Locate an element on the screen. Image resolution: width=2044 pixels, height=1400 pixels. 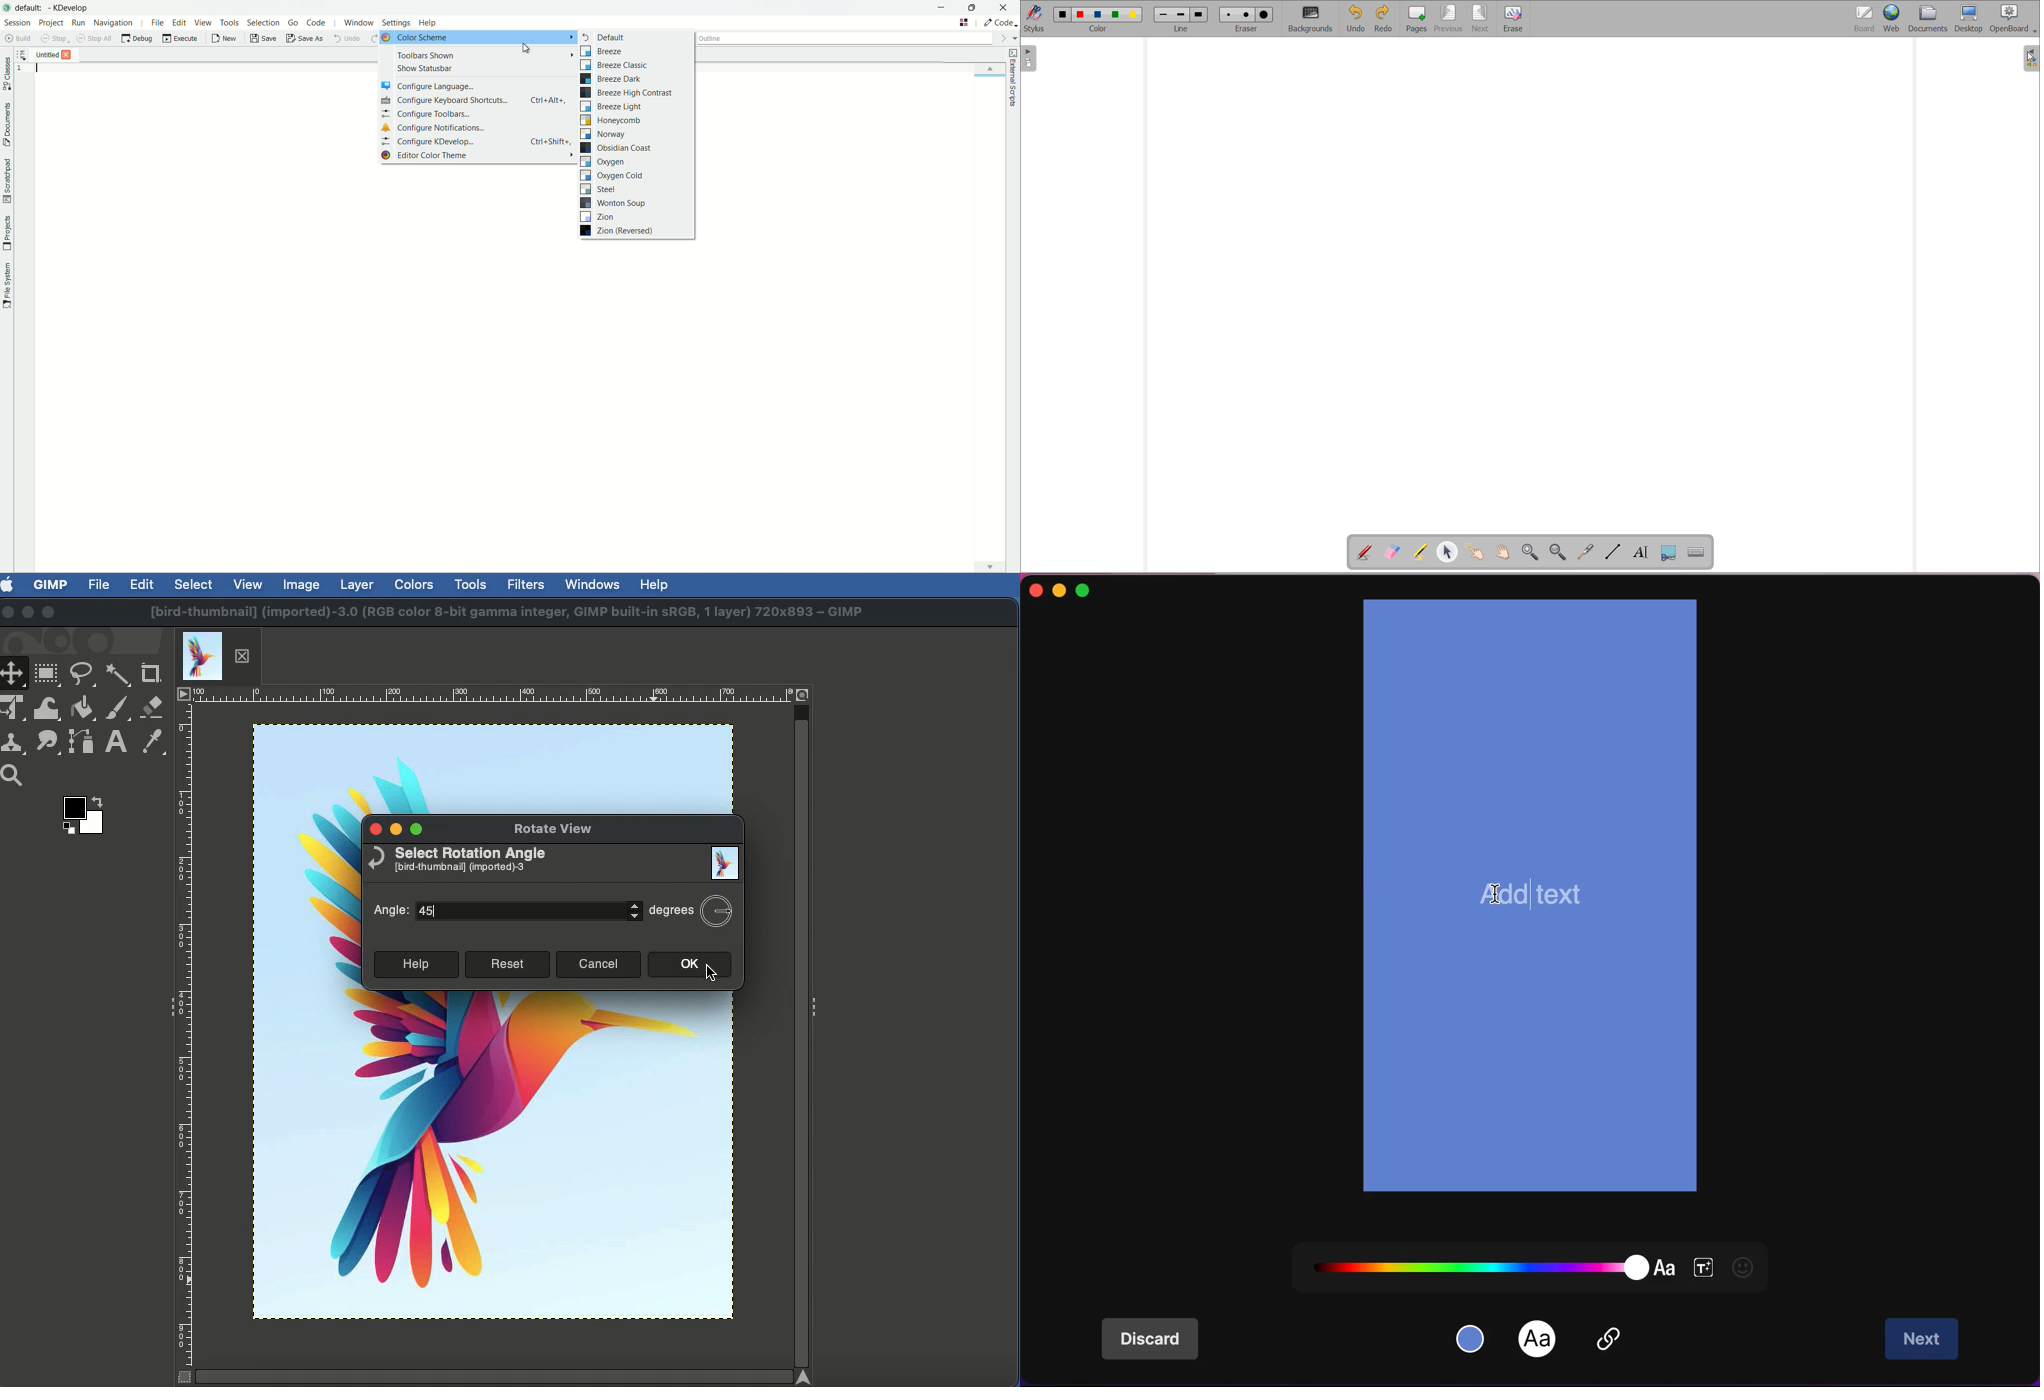
Layer is located at coordinates (357, 585).